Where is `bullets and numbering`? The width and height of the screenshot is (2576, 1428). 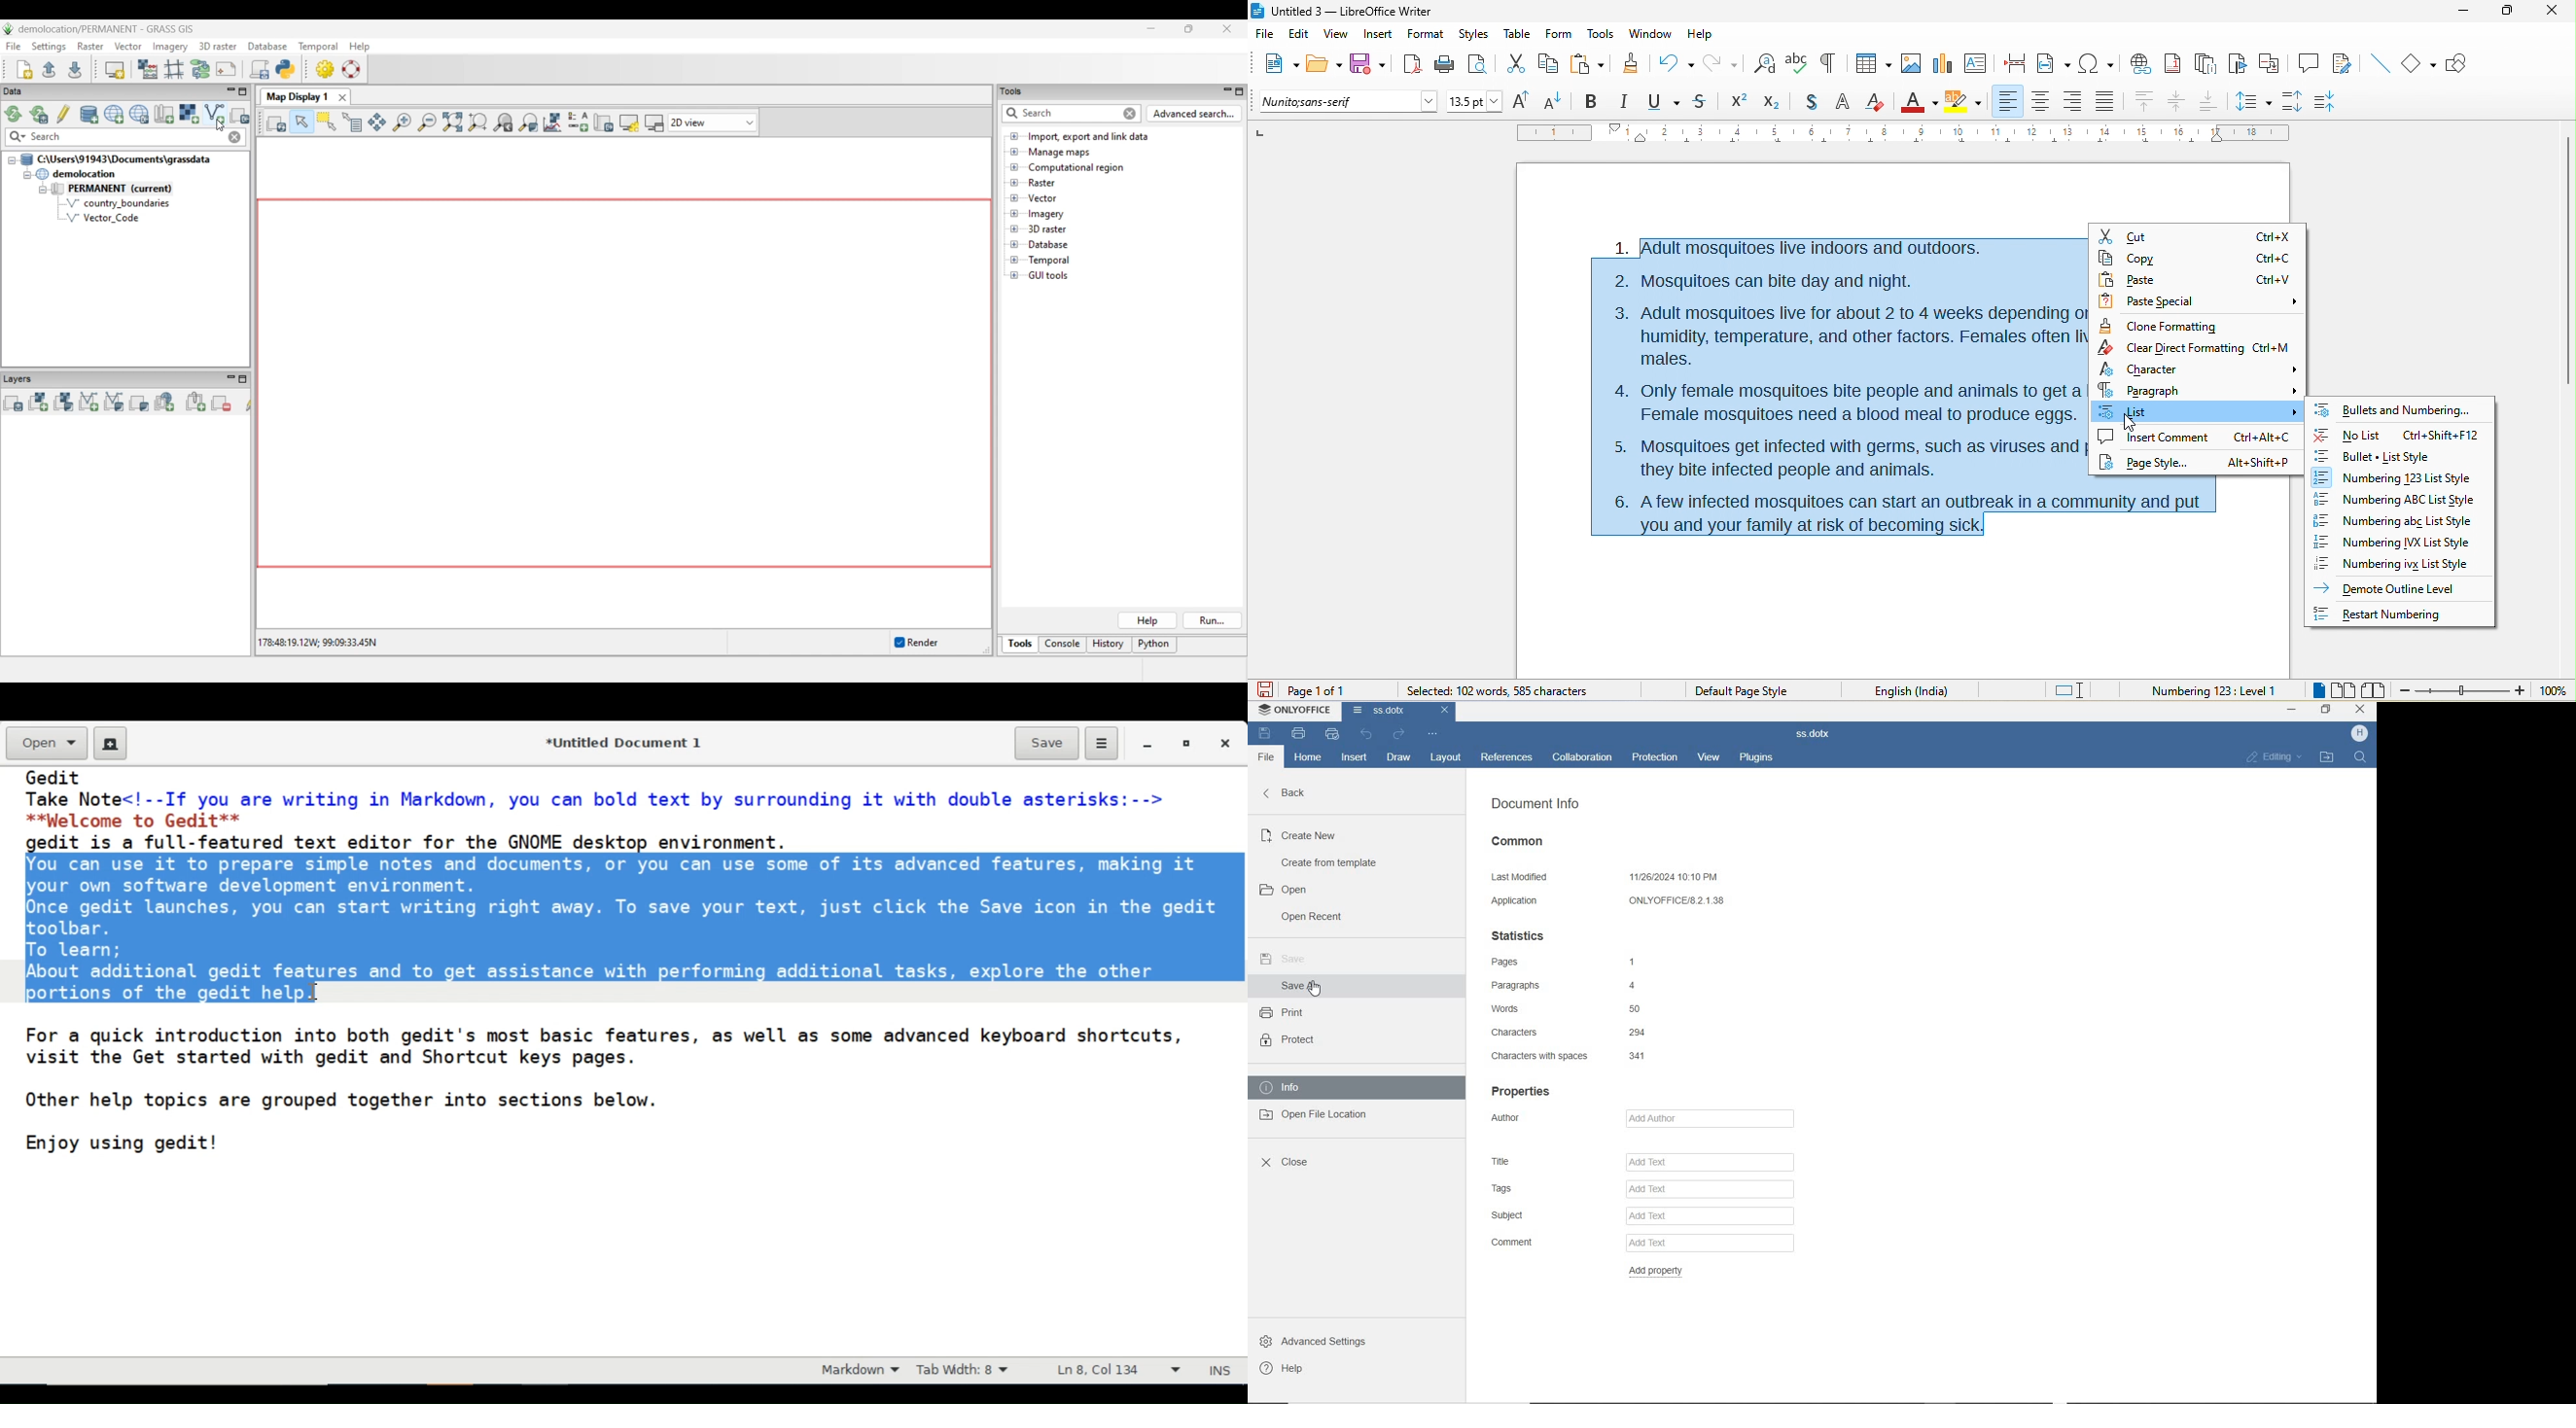 bullets and numbering is located at coordinates (2396, 407).